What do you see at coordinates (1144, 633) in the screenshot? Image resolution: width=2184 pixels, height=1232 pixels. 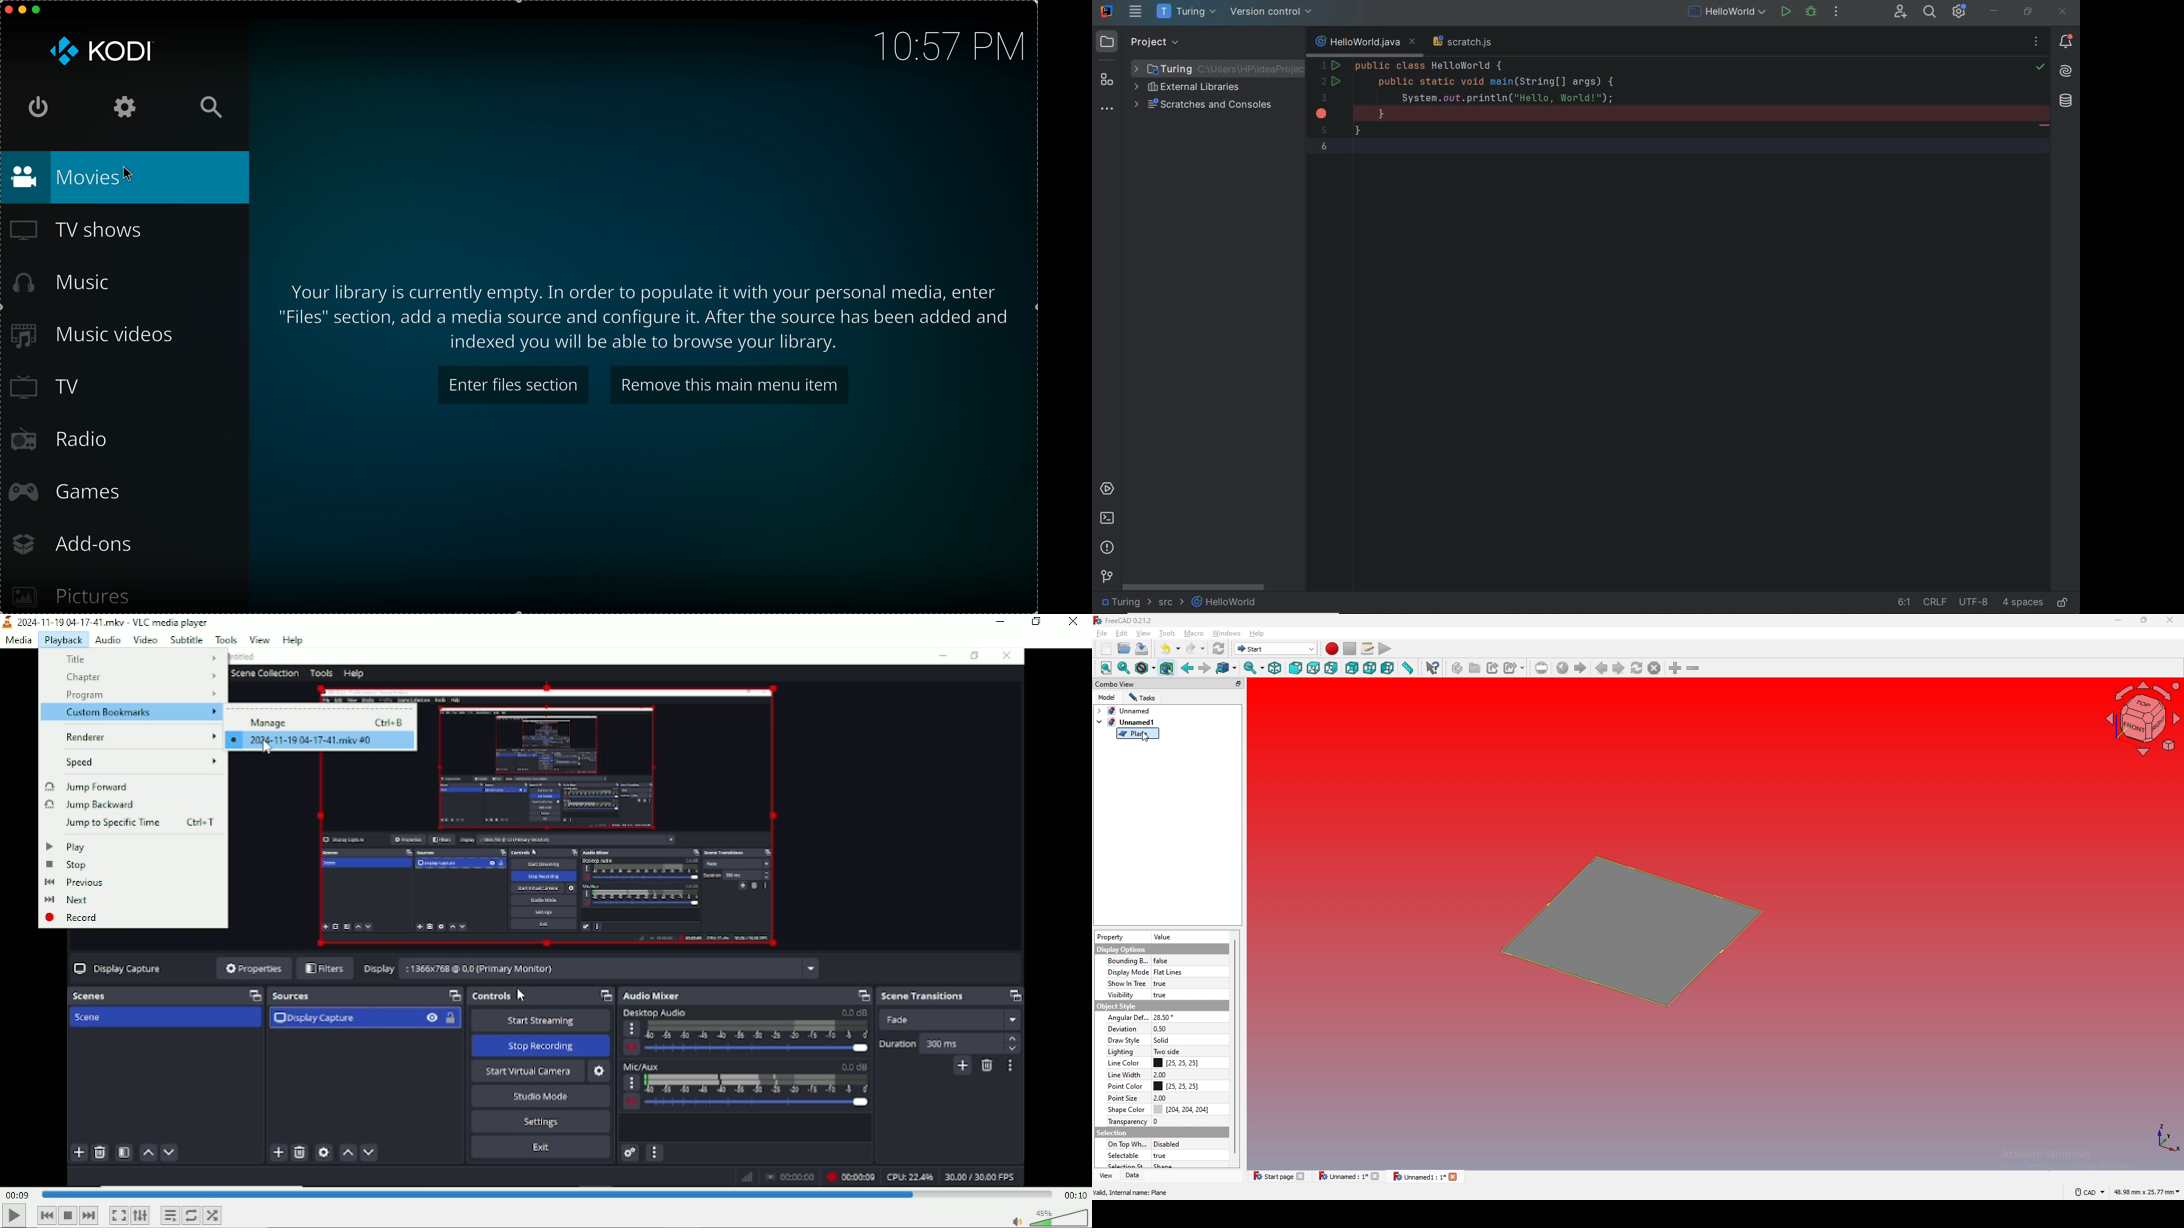 I see `view` at bounding box center [1144, 633].